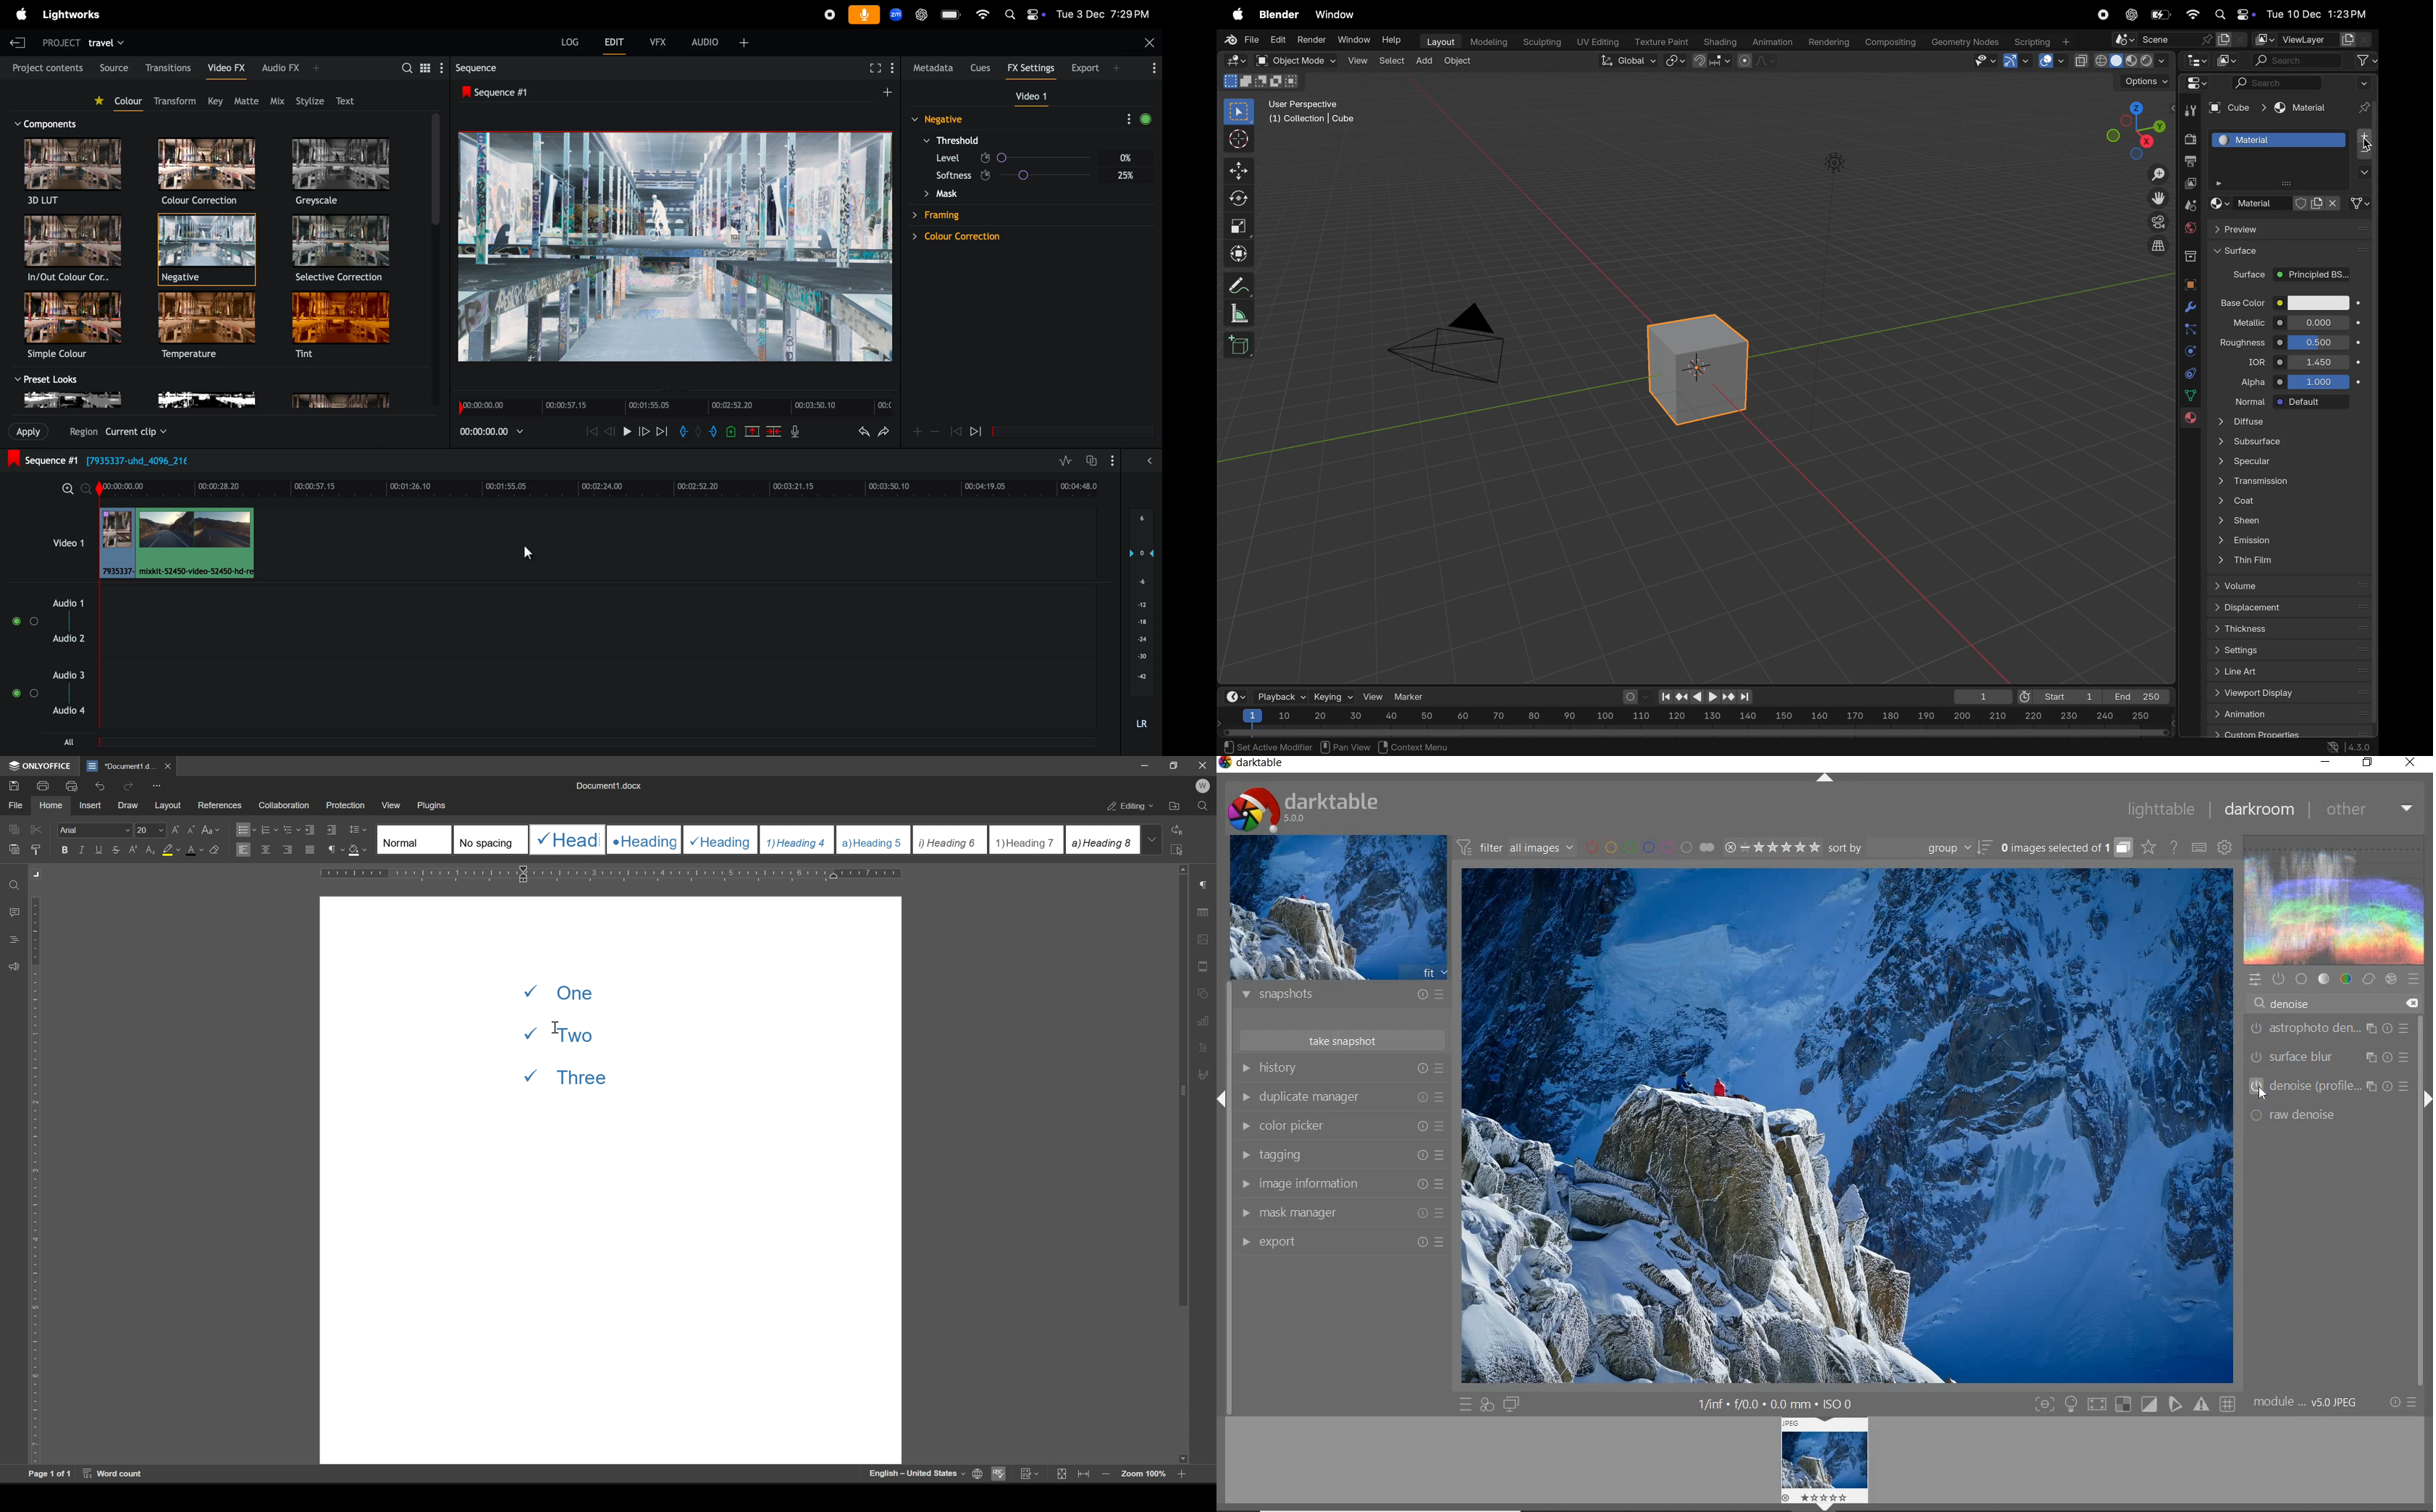 This screenshot has width=2436, height=1512. What do you see at coordinates (2301, 978) in the screenshot?
I see `base` at bounding box center [2301, 978].